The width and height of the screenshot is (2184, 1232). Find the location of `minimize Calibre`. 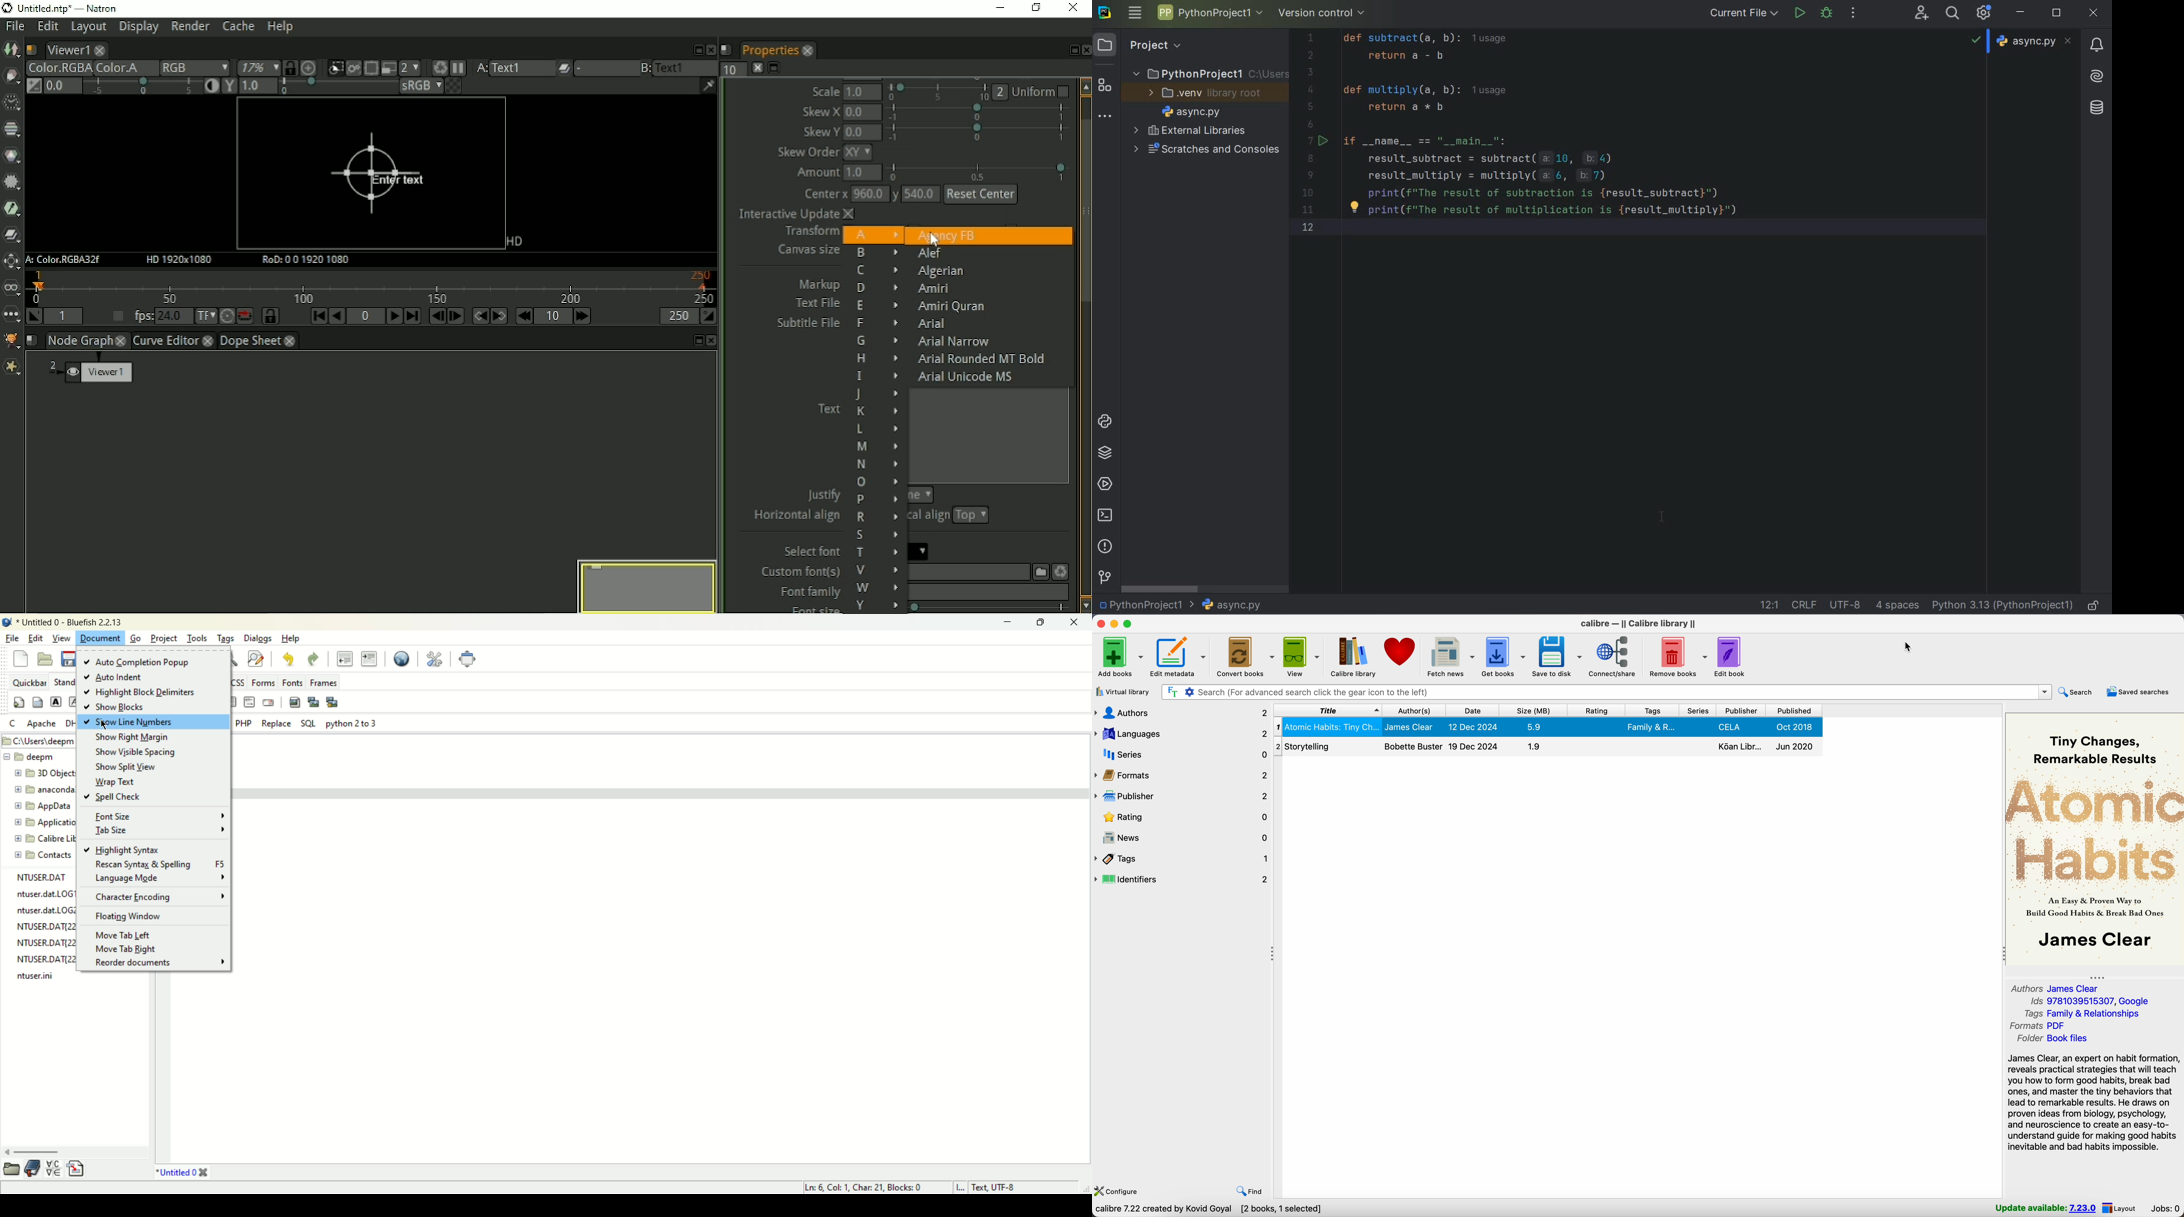

minimize Calibre is located at coordinates (1116, 623).